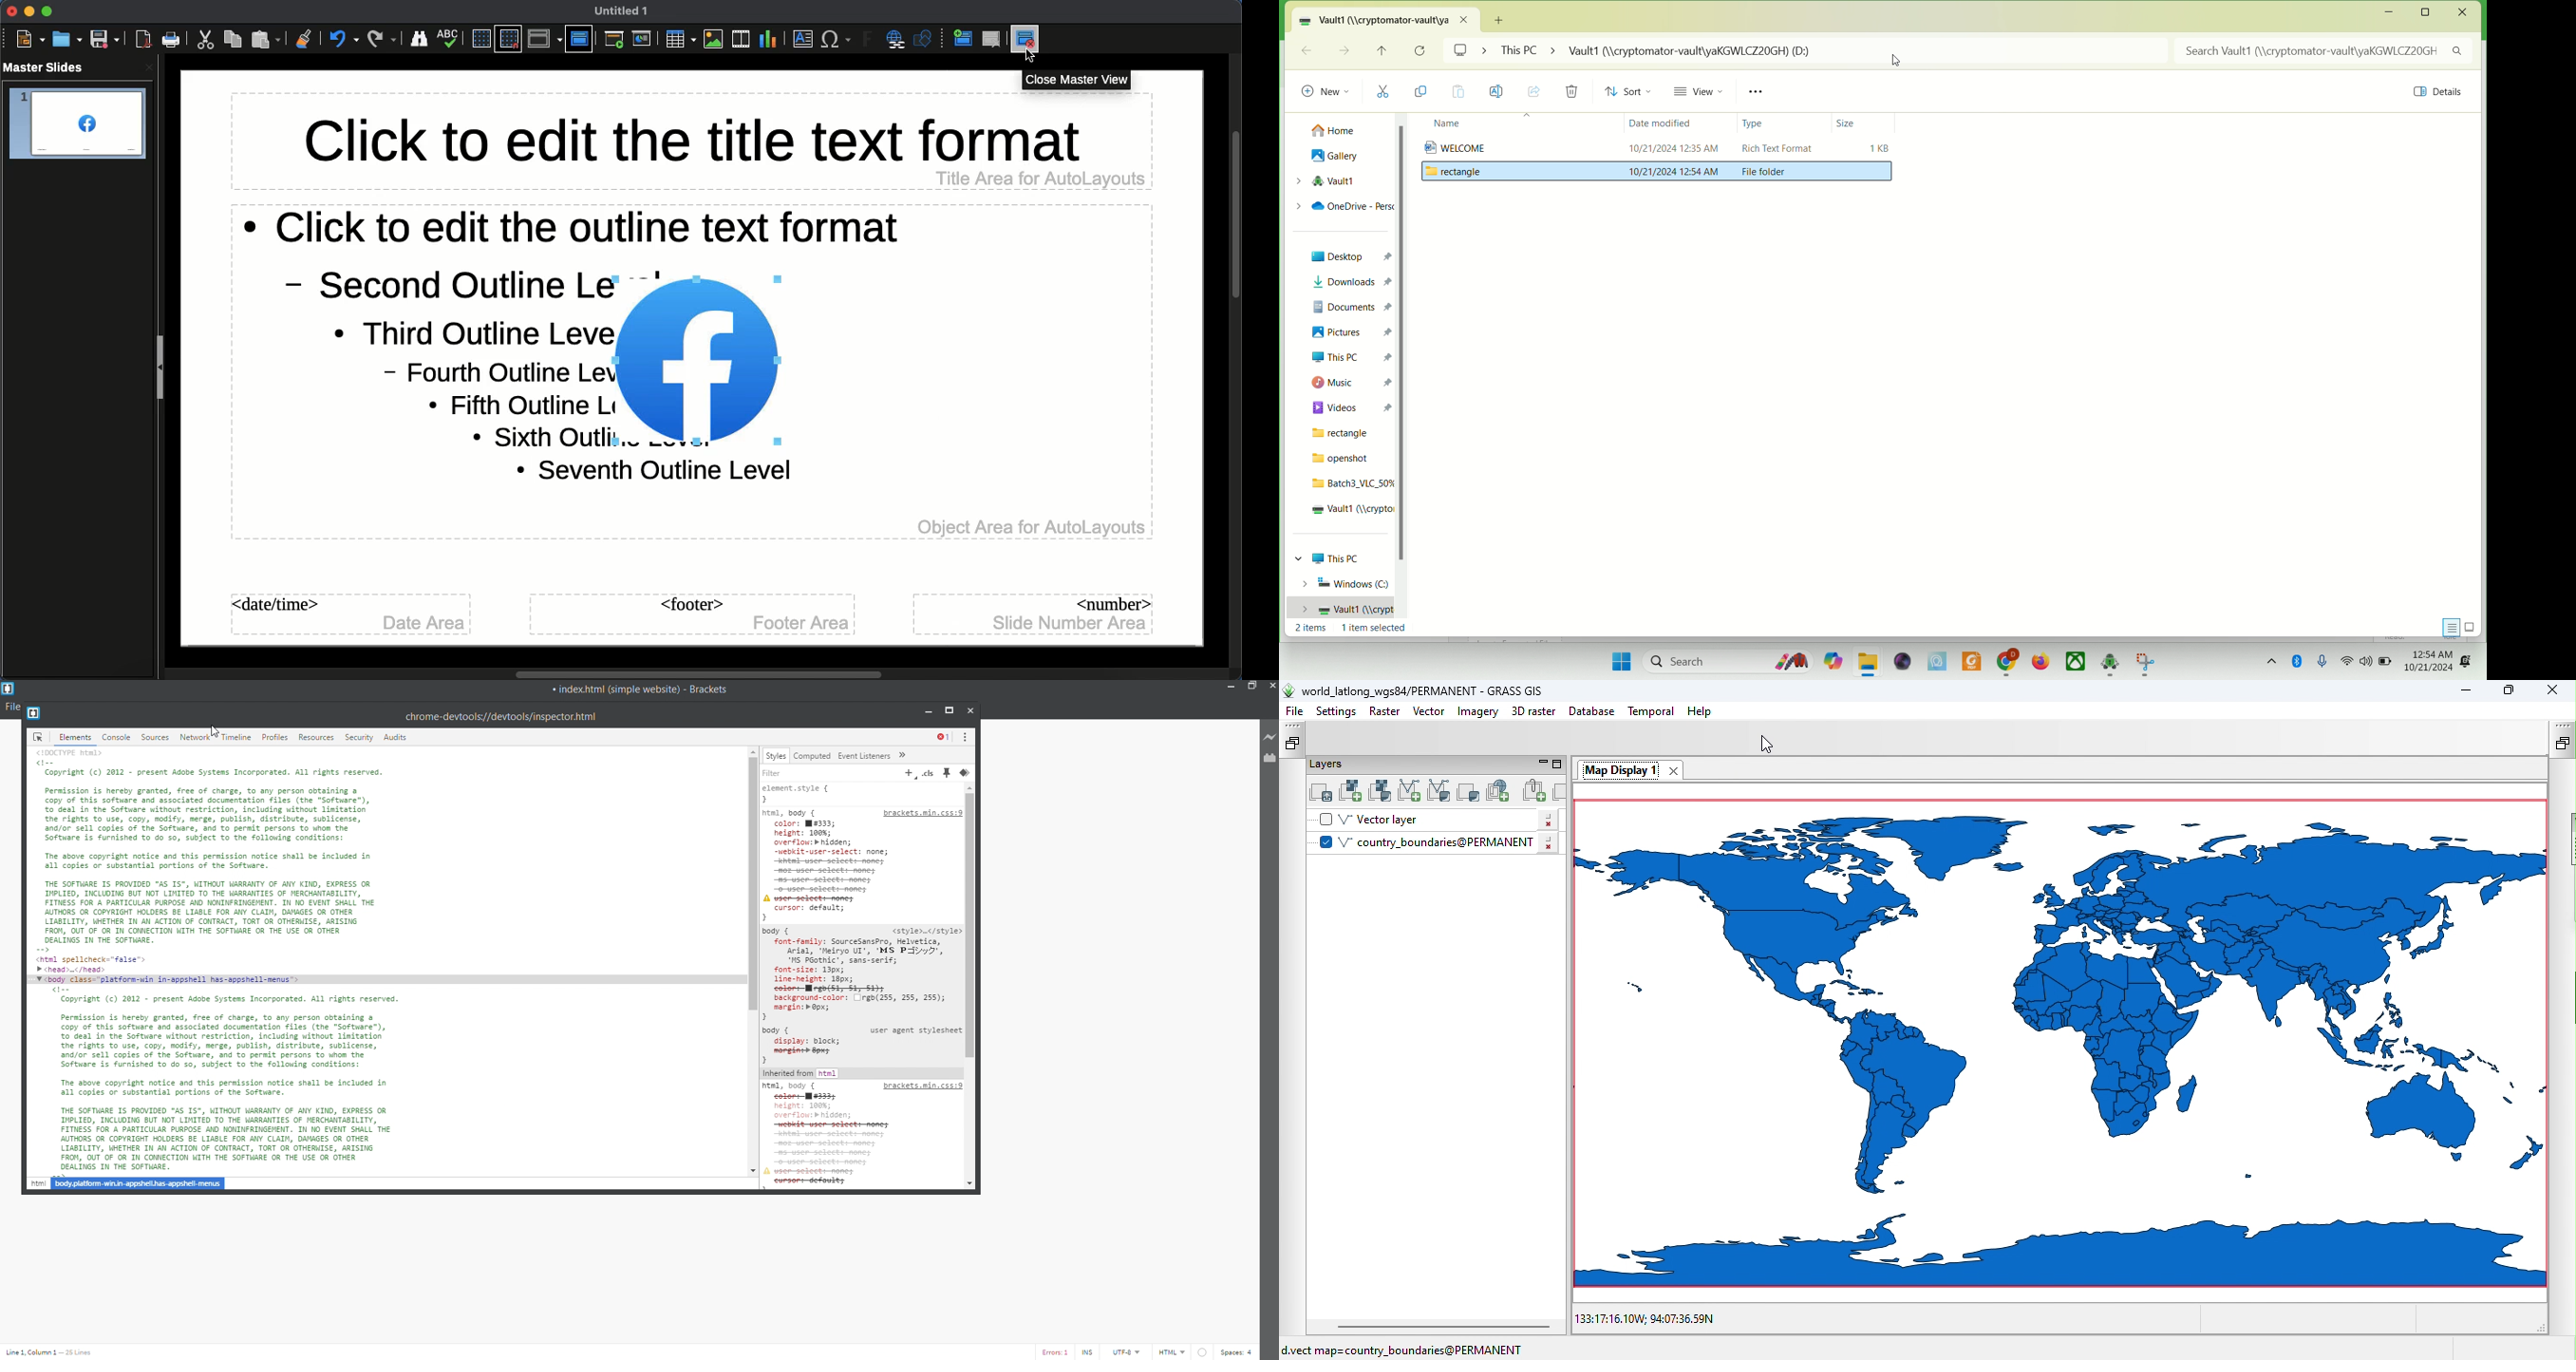 Image resolution: width=2576 pixels, height=1372 pixels. Describe the element at coordinates (1724, 662) in the screenshot. I see `search` at that location.